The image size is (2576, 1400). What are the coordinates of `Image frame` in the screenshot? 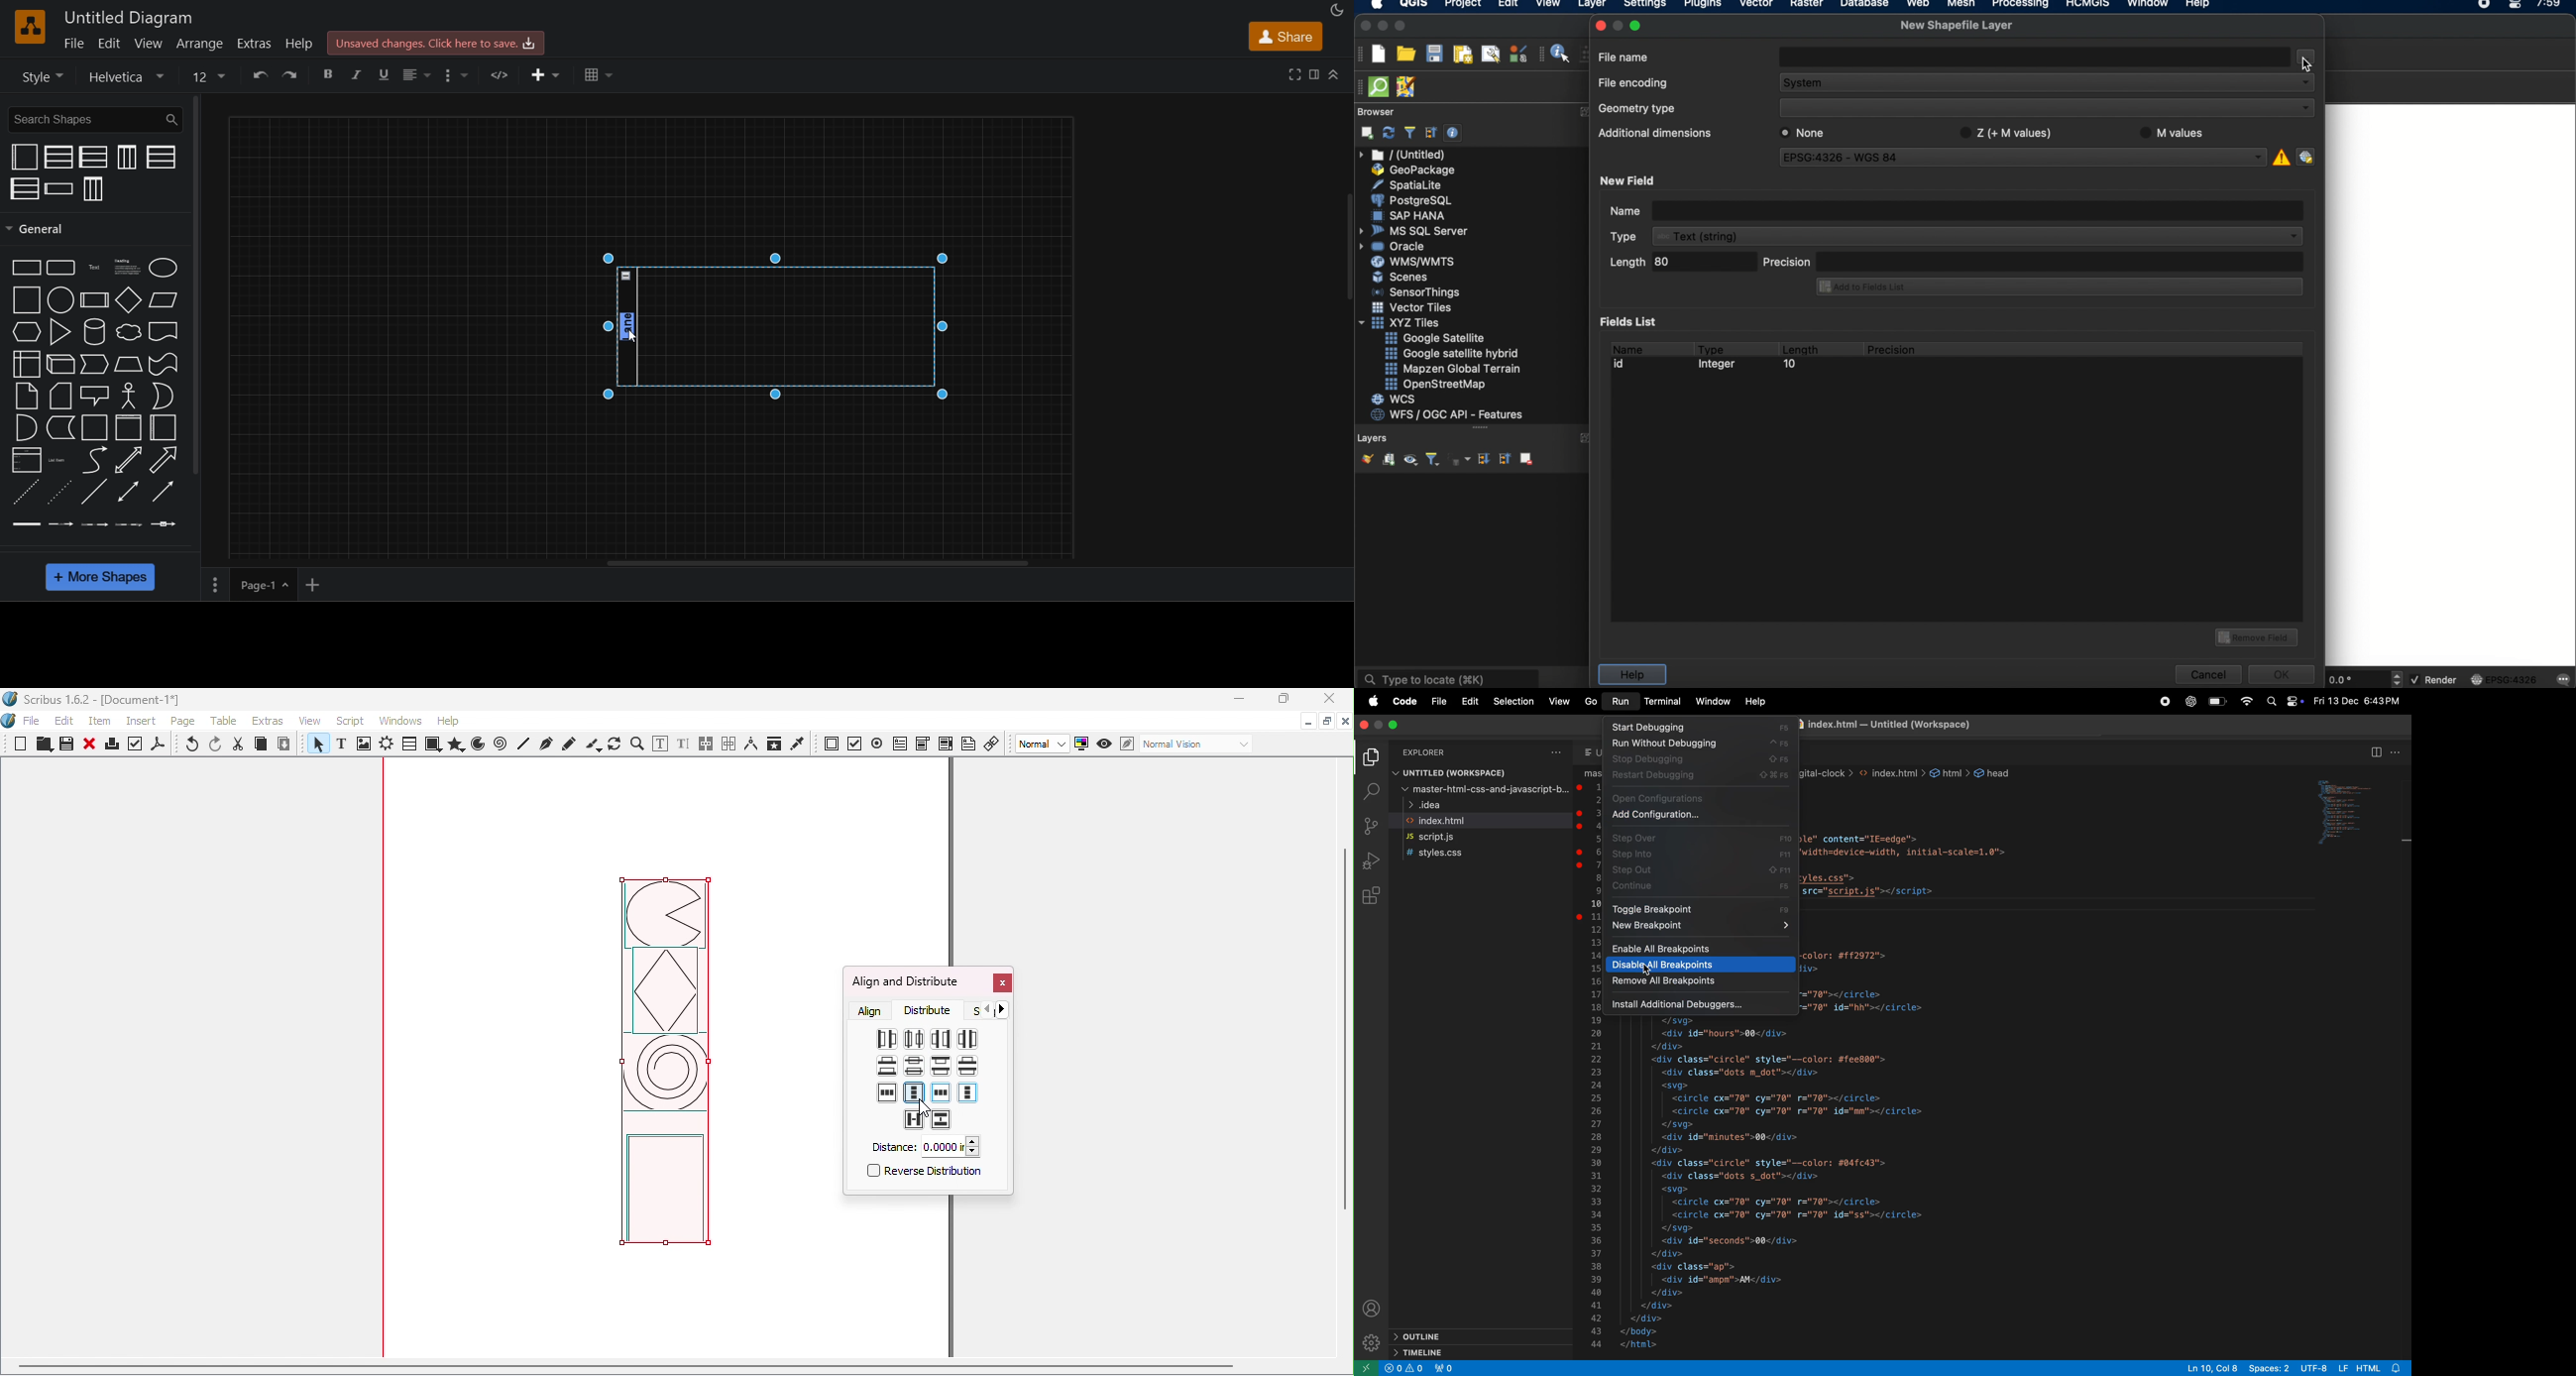 It's located at (366, 745).